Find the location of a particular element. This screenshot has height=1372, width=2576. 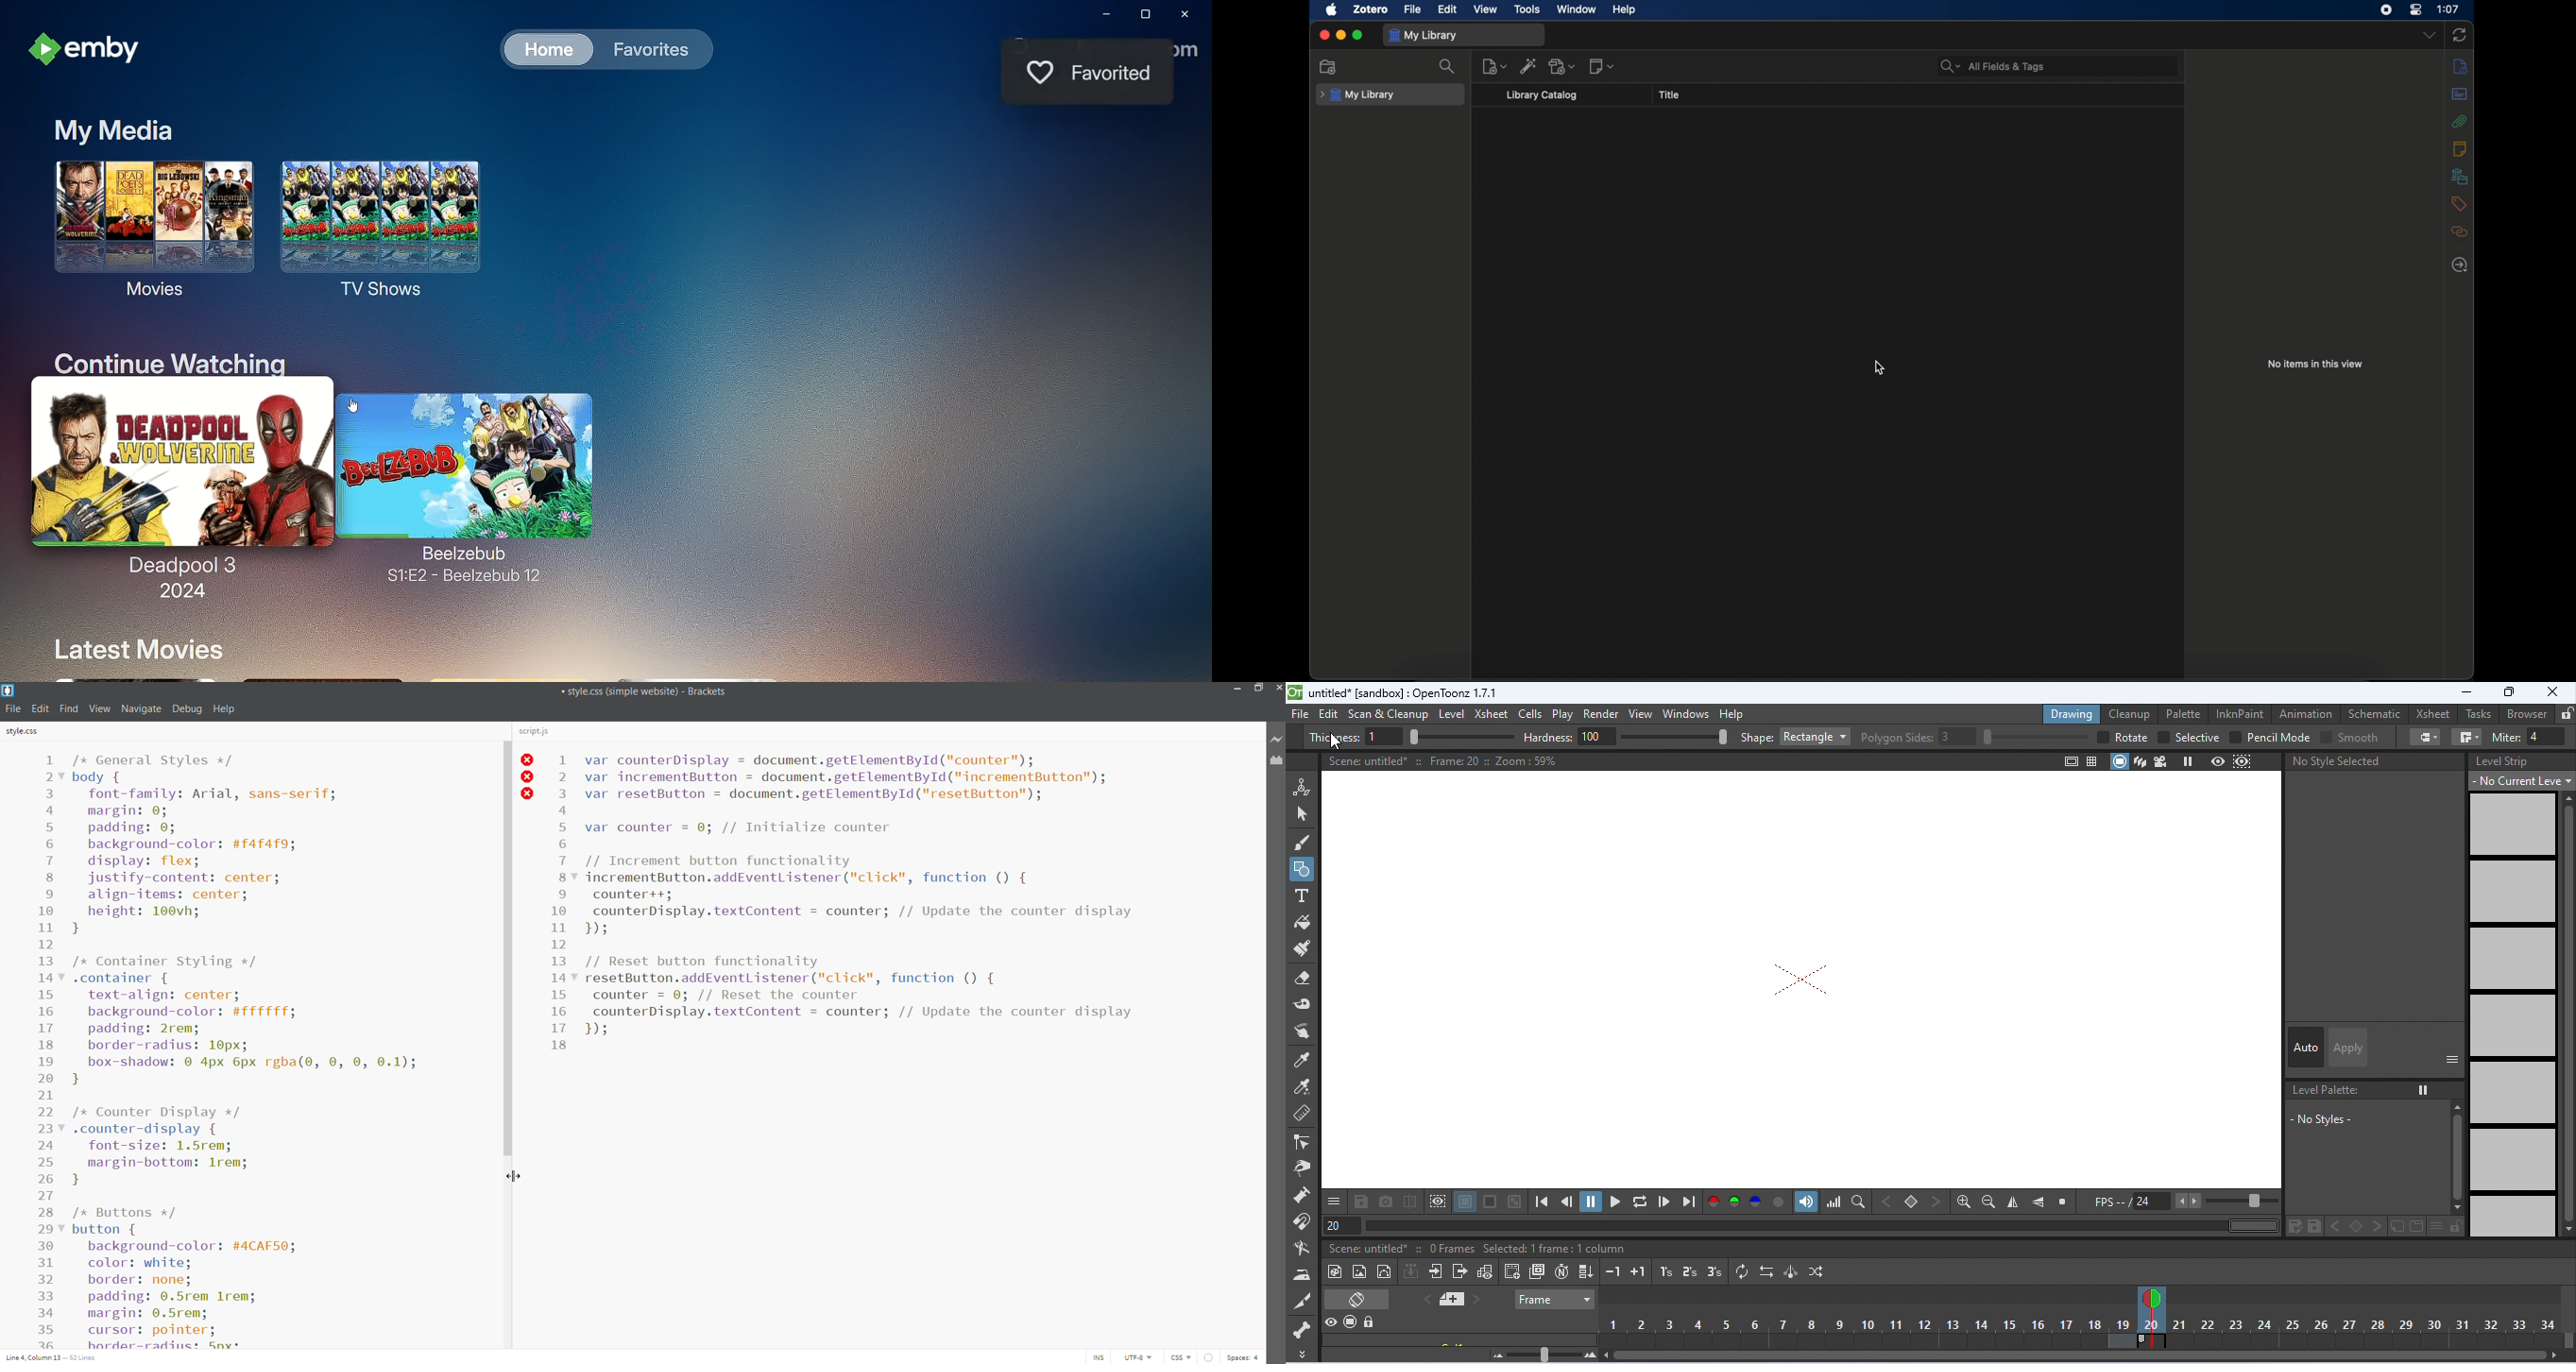

rotate is located at coordinates (2121, 738).